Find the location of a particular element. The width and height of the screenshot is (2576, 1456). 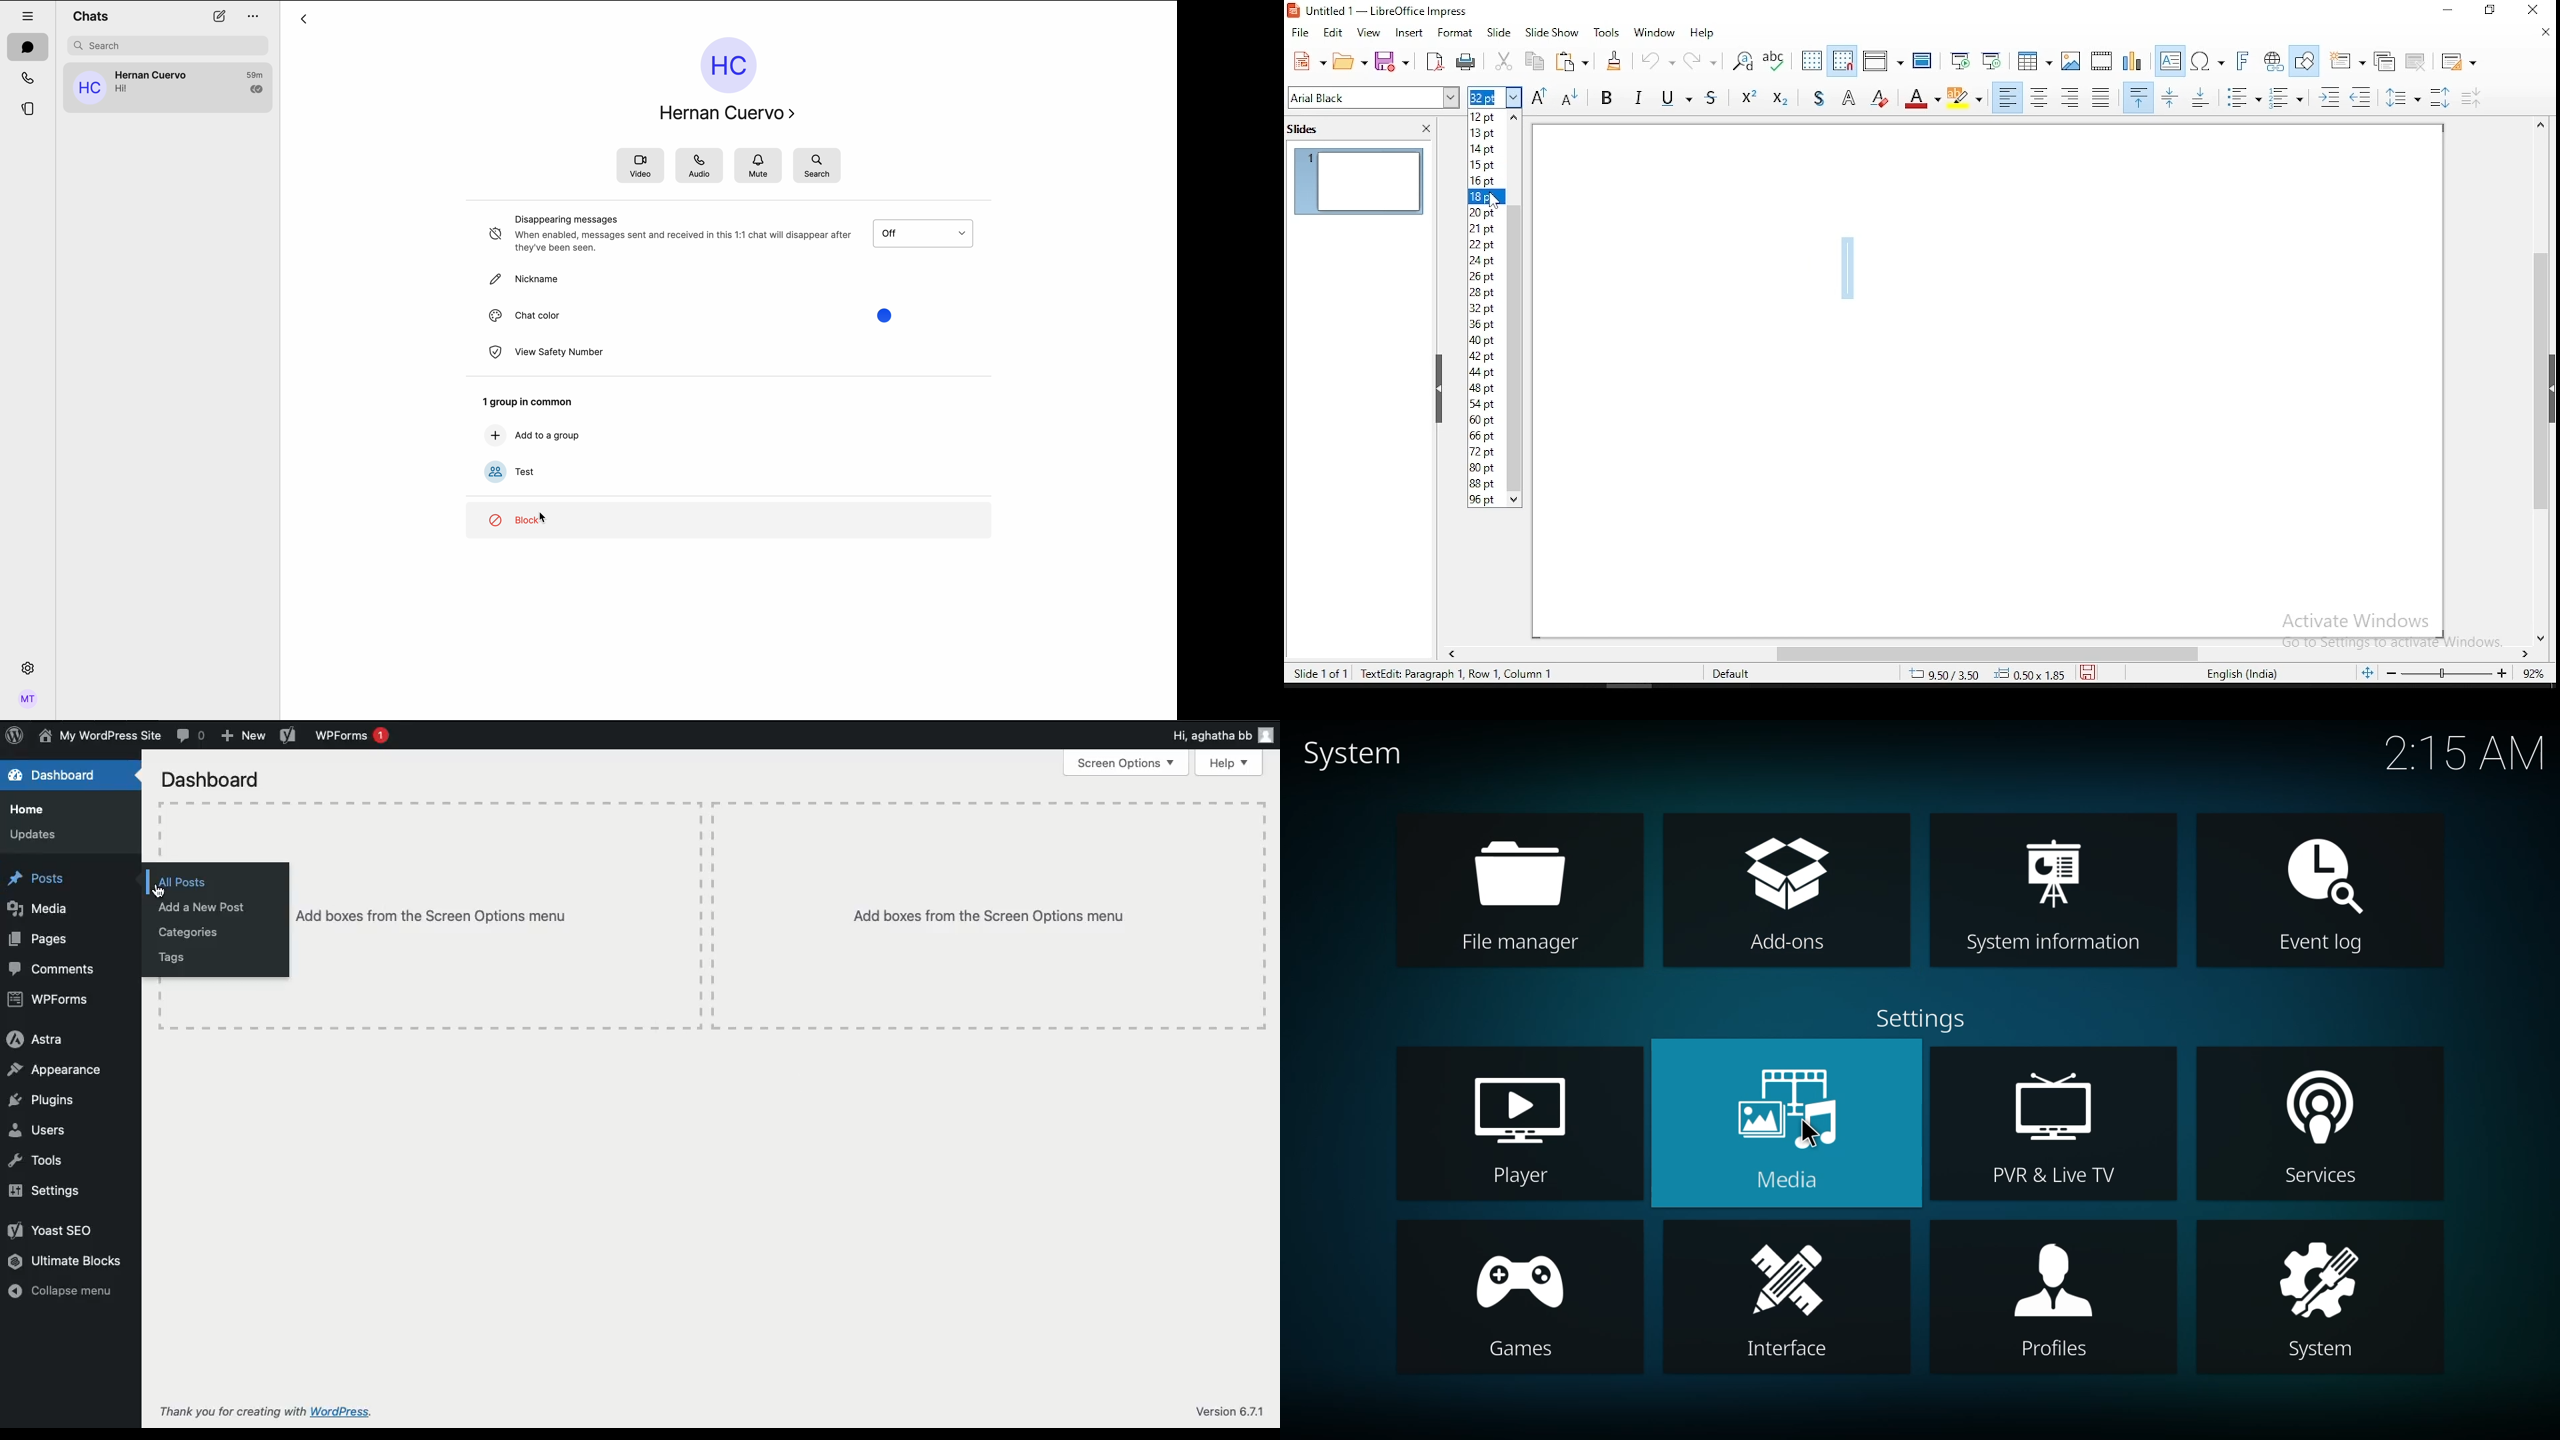

40 is located at coordinates (1486, 340).